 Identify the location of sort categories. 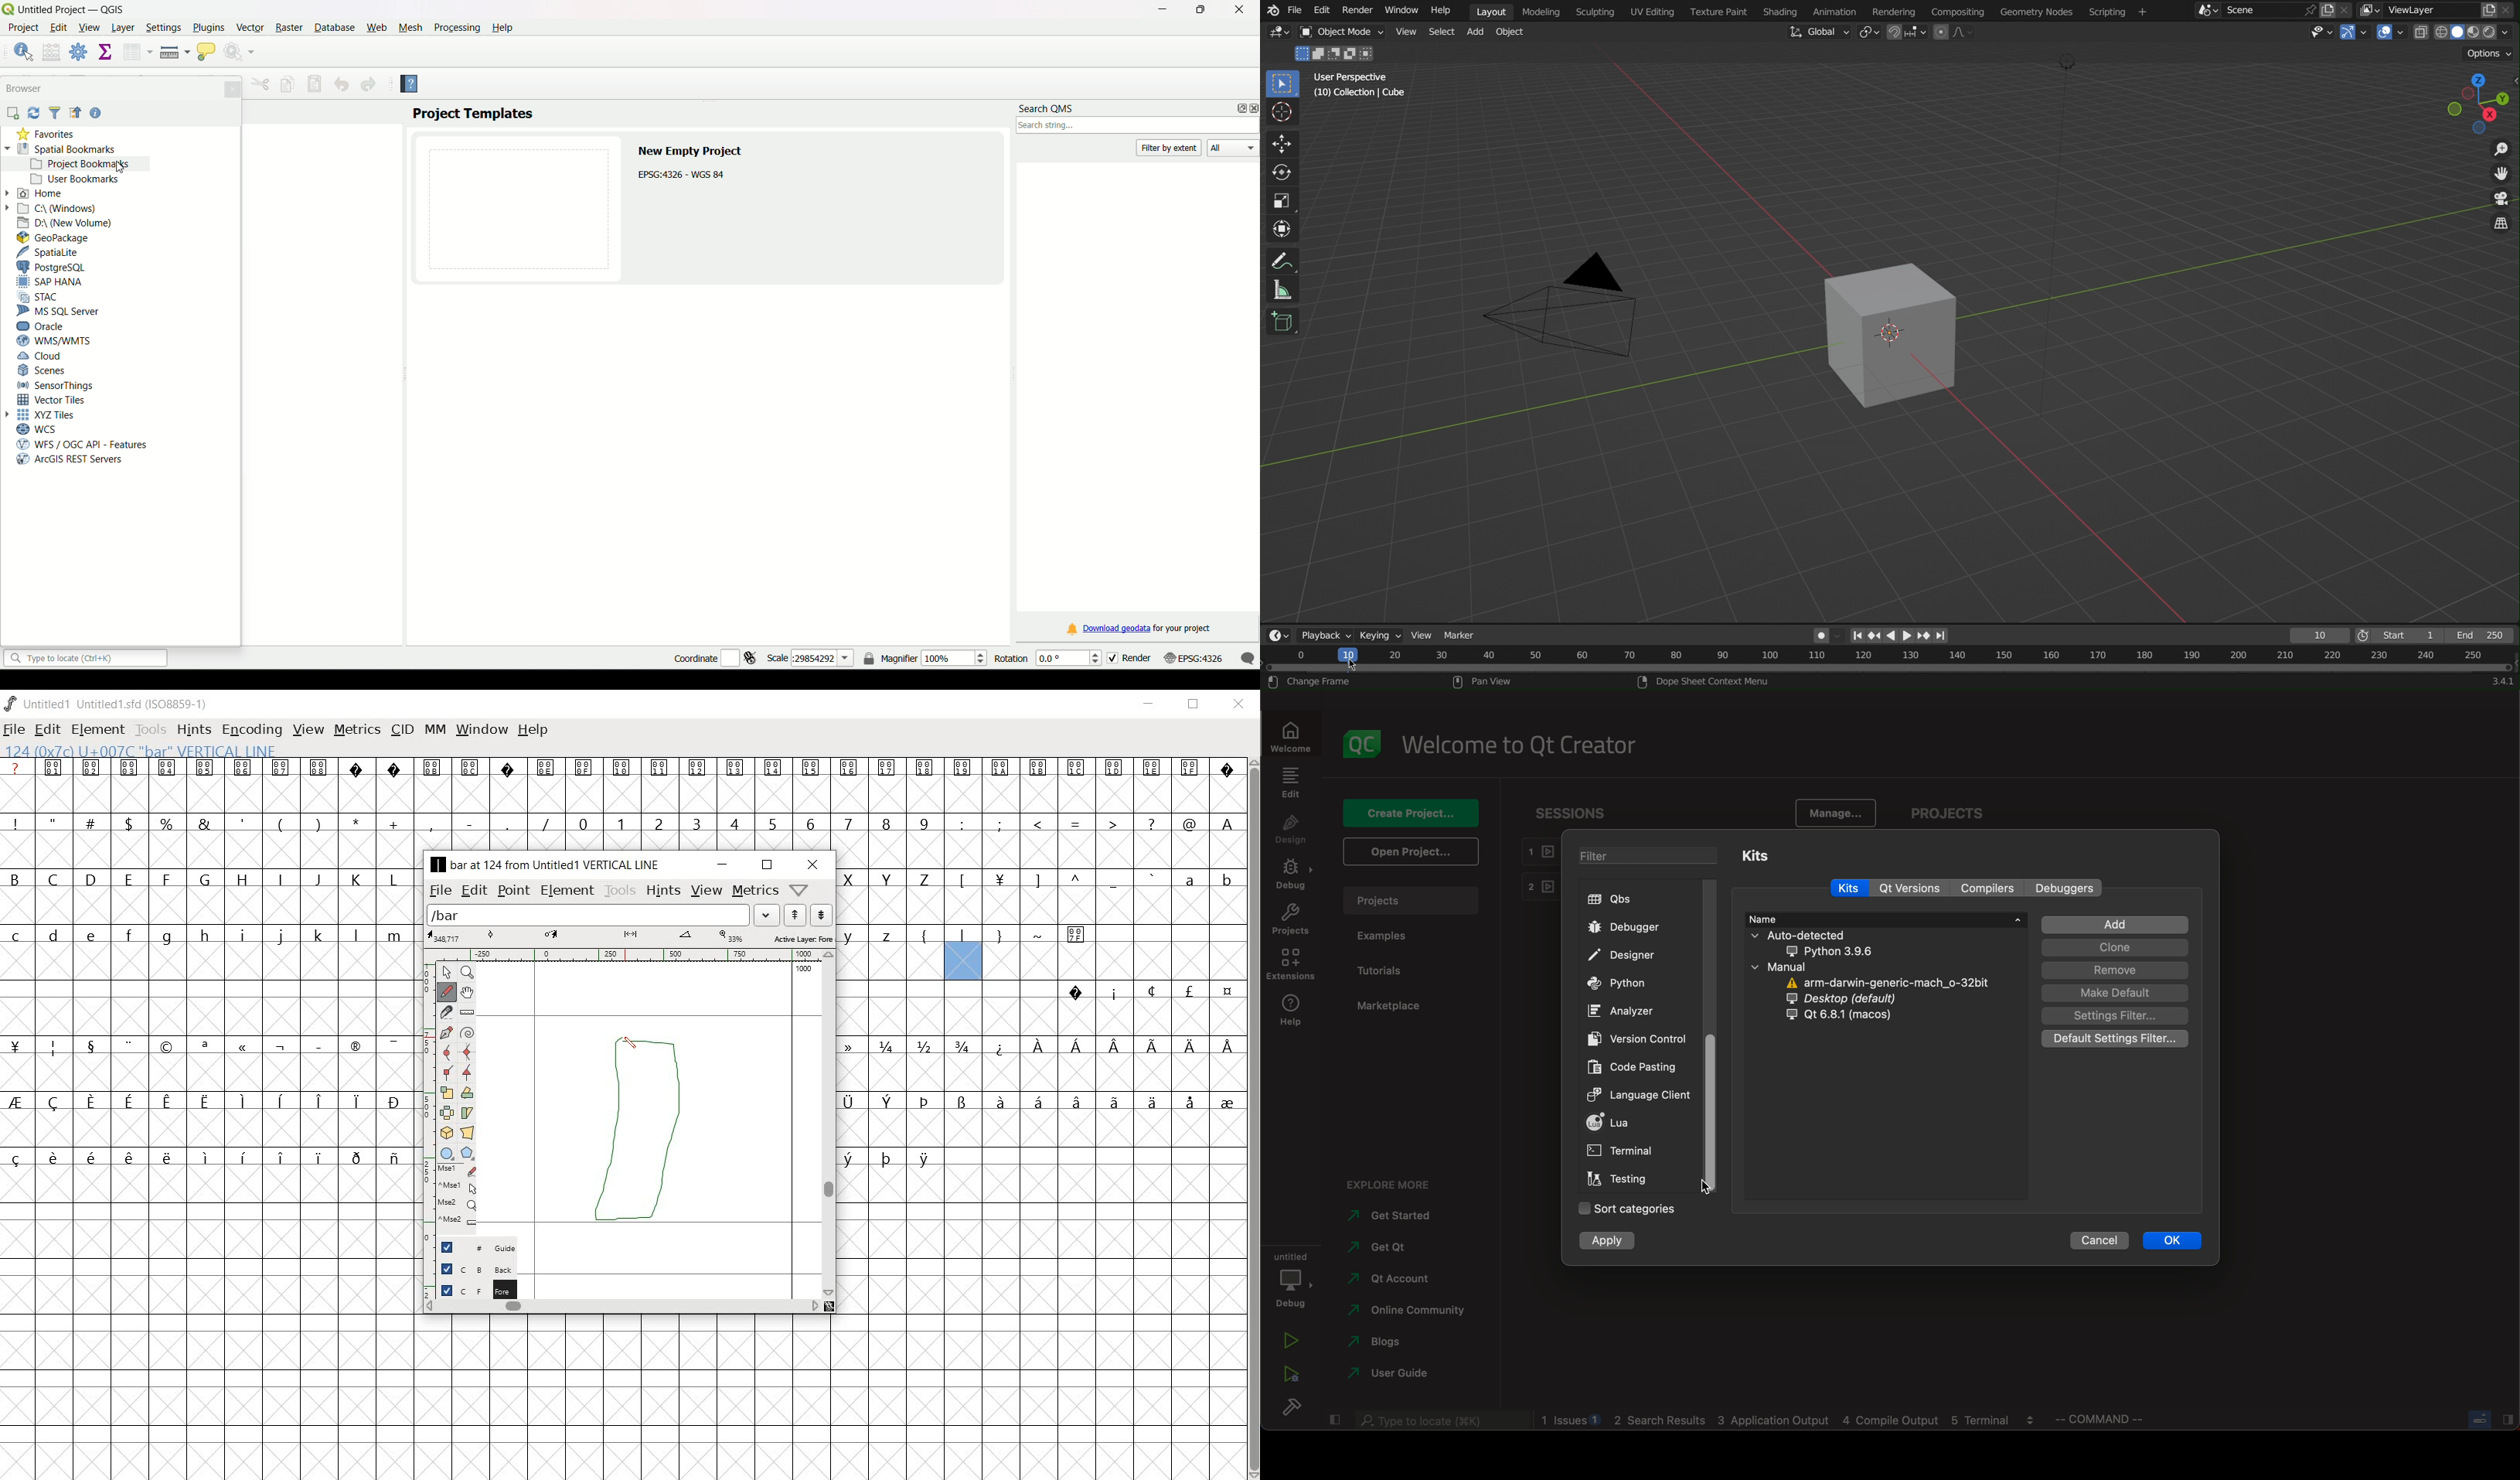
(1628, 1210).